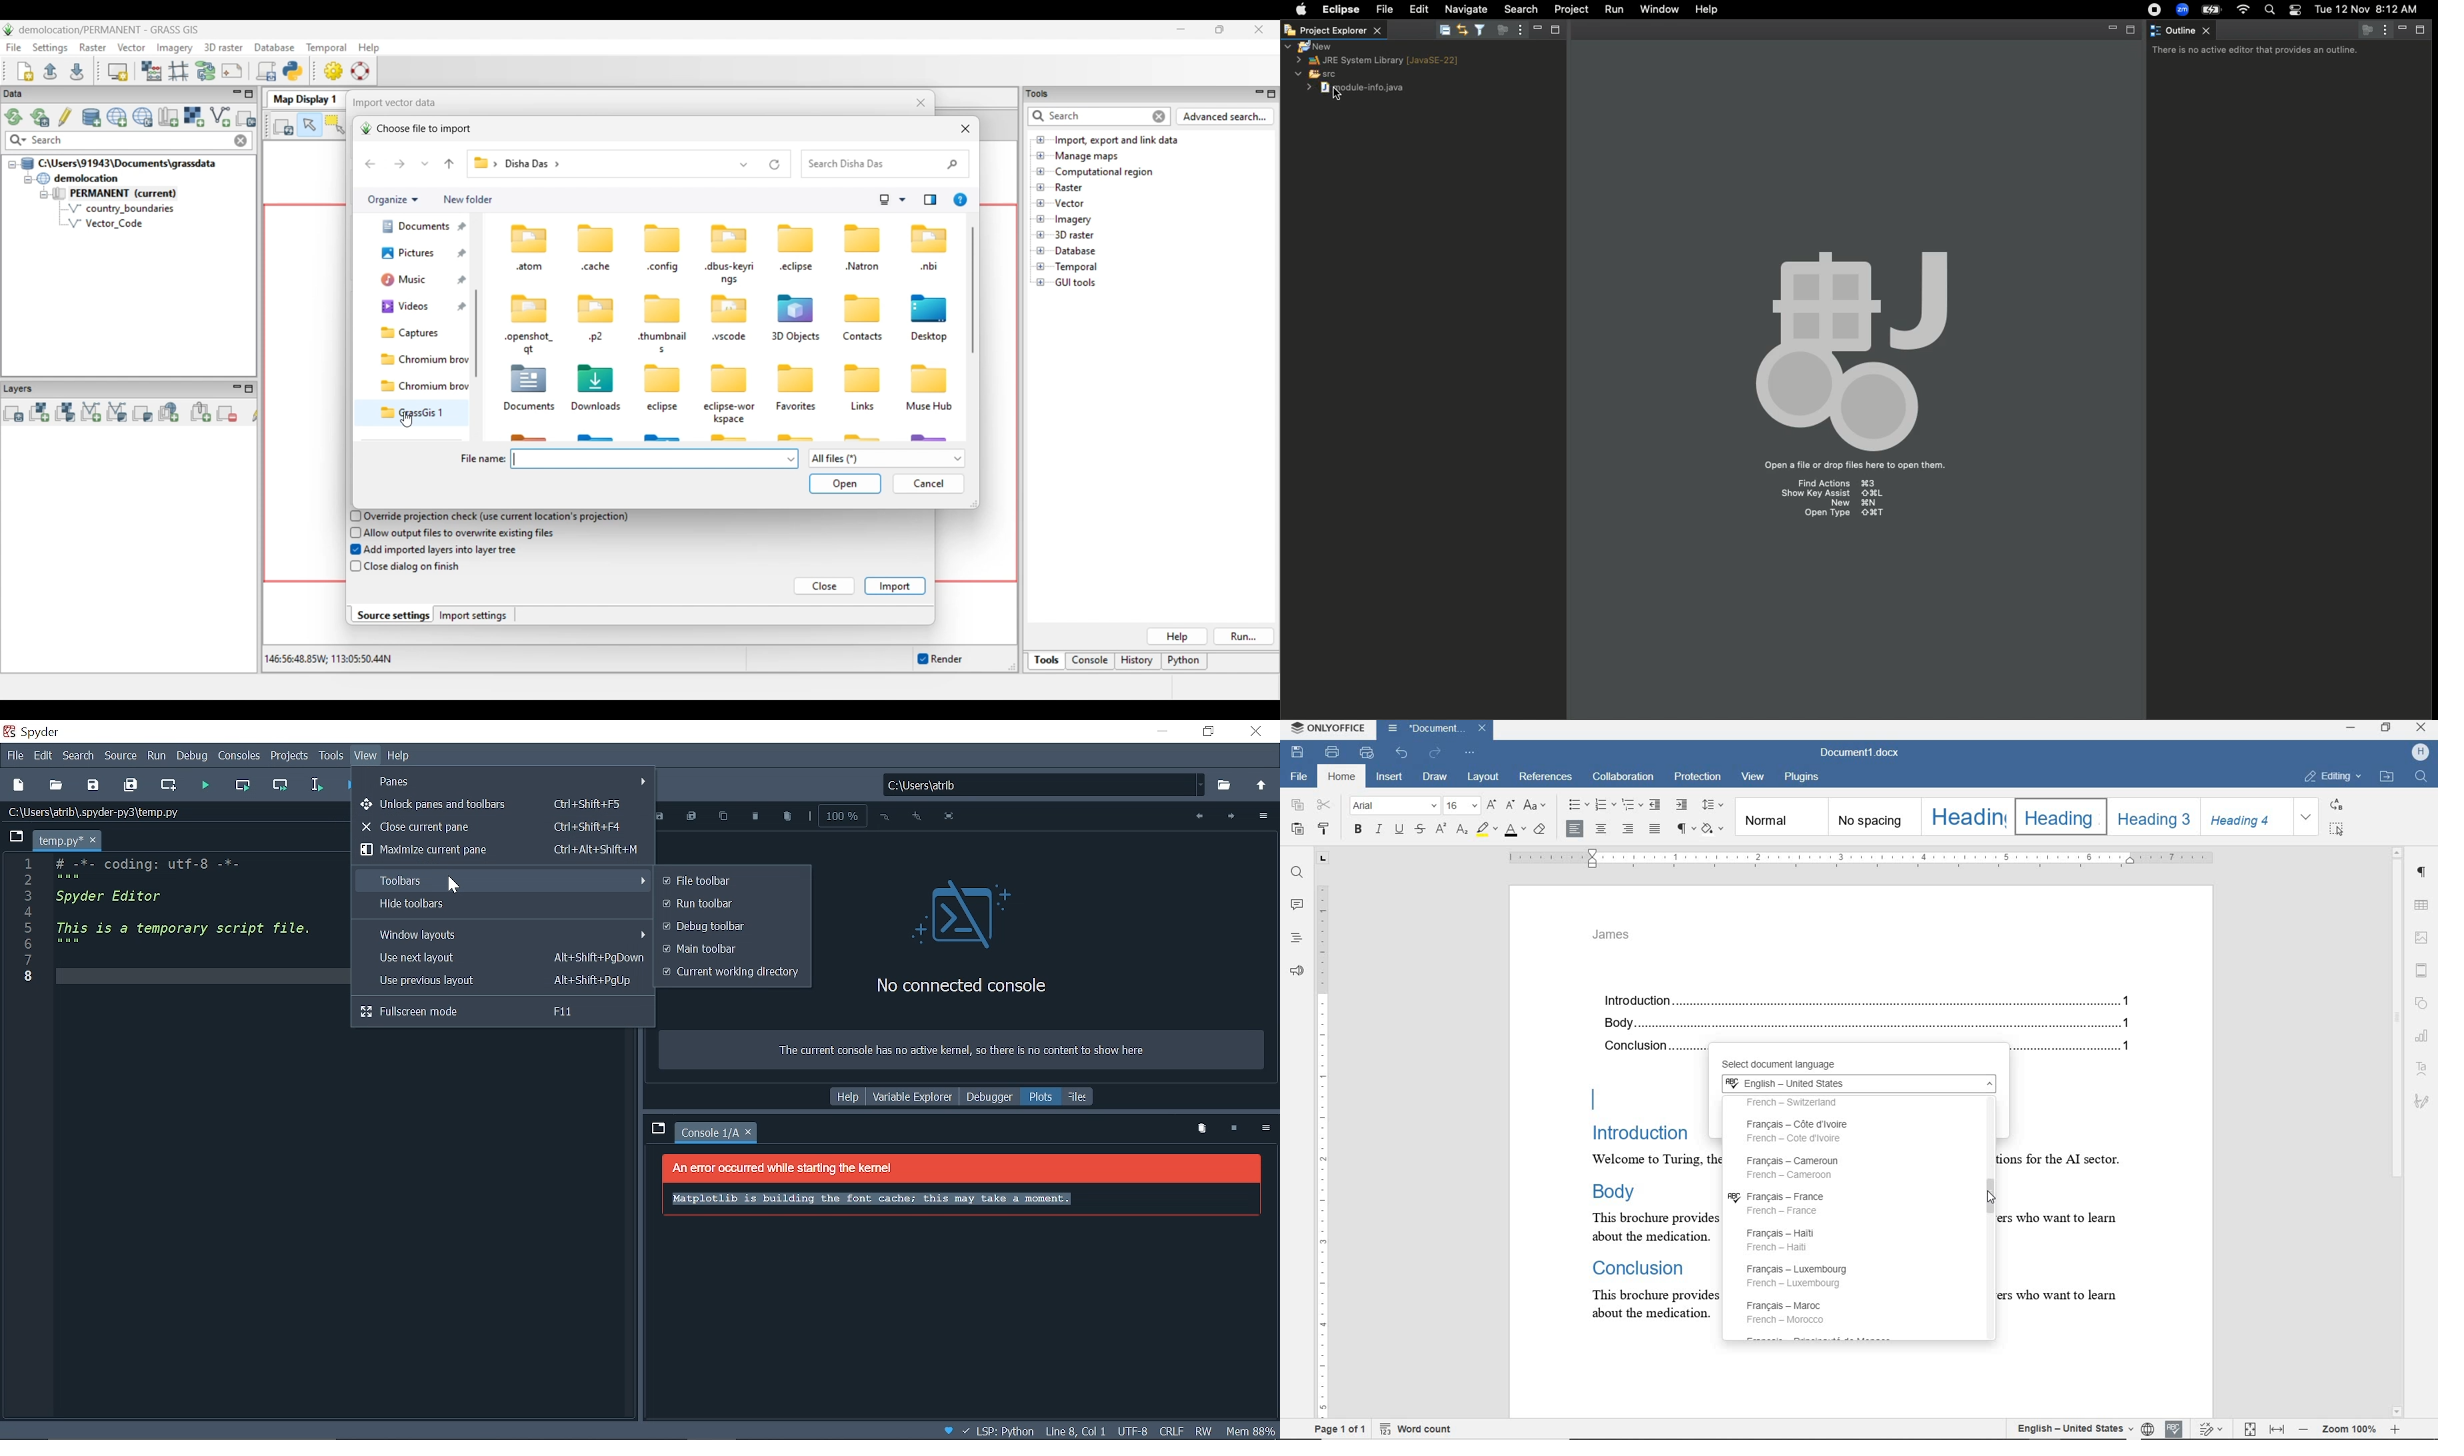 This screenshot has width=2464, height=1456. Describe the element at coordinates (1341, 10) in the screenshot. I see `Eclipse` at that location.